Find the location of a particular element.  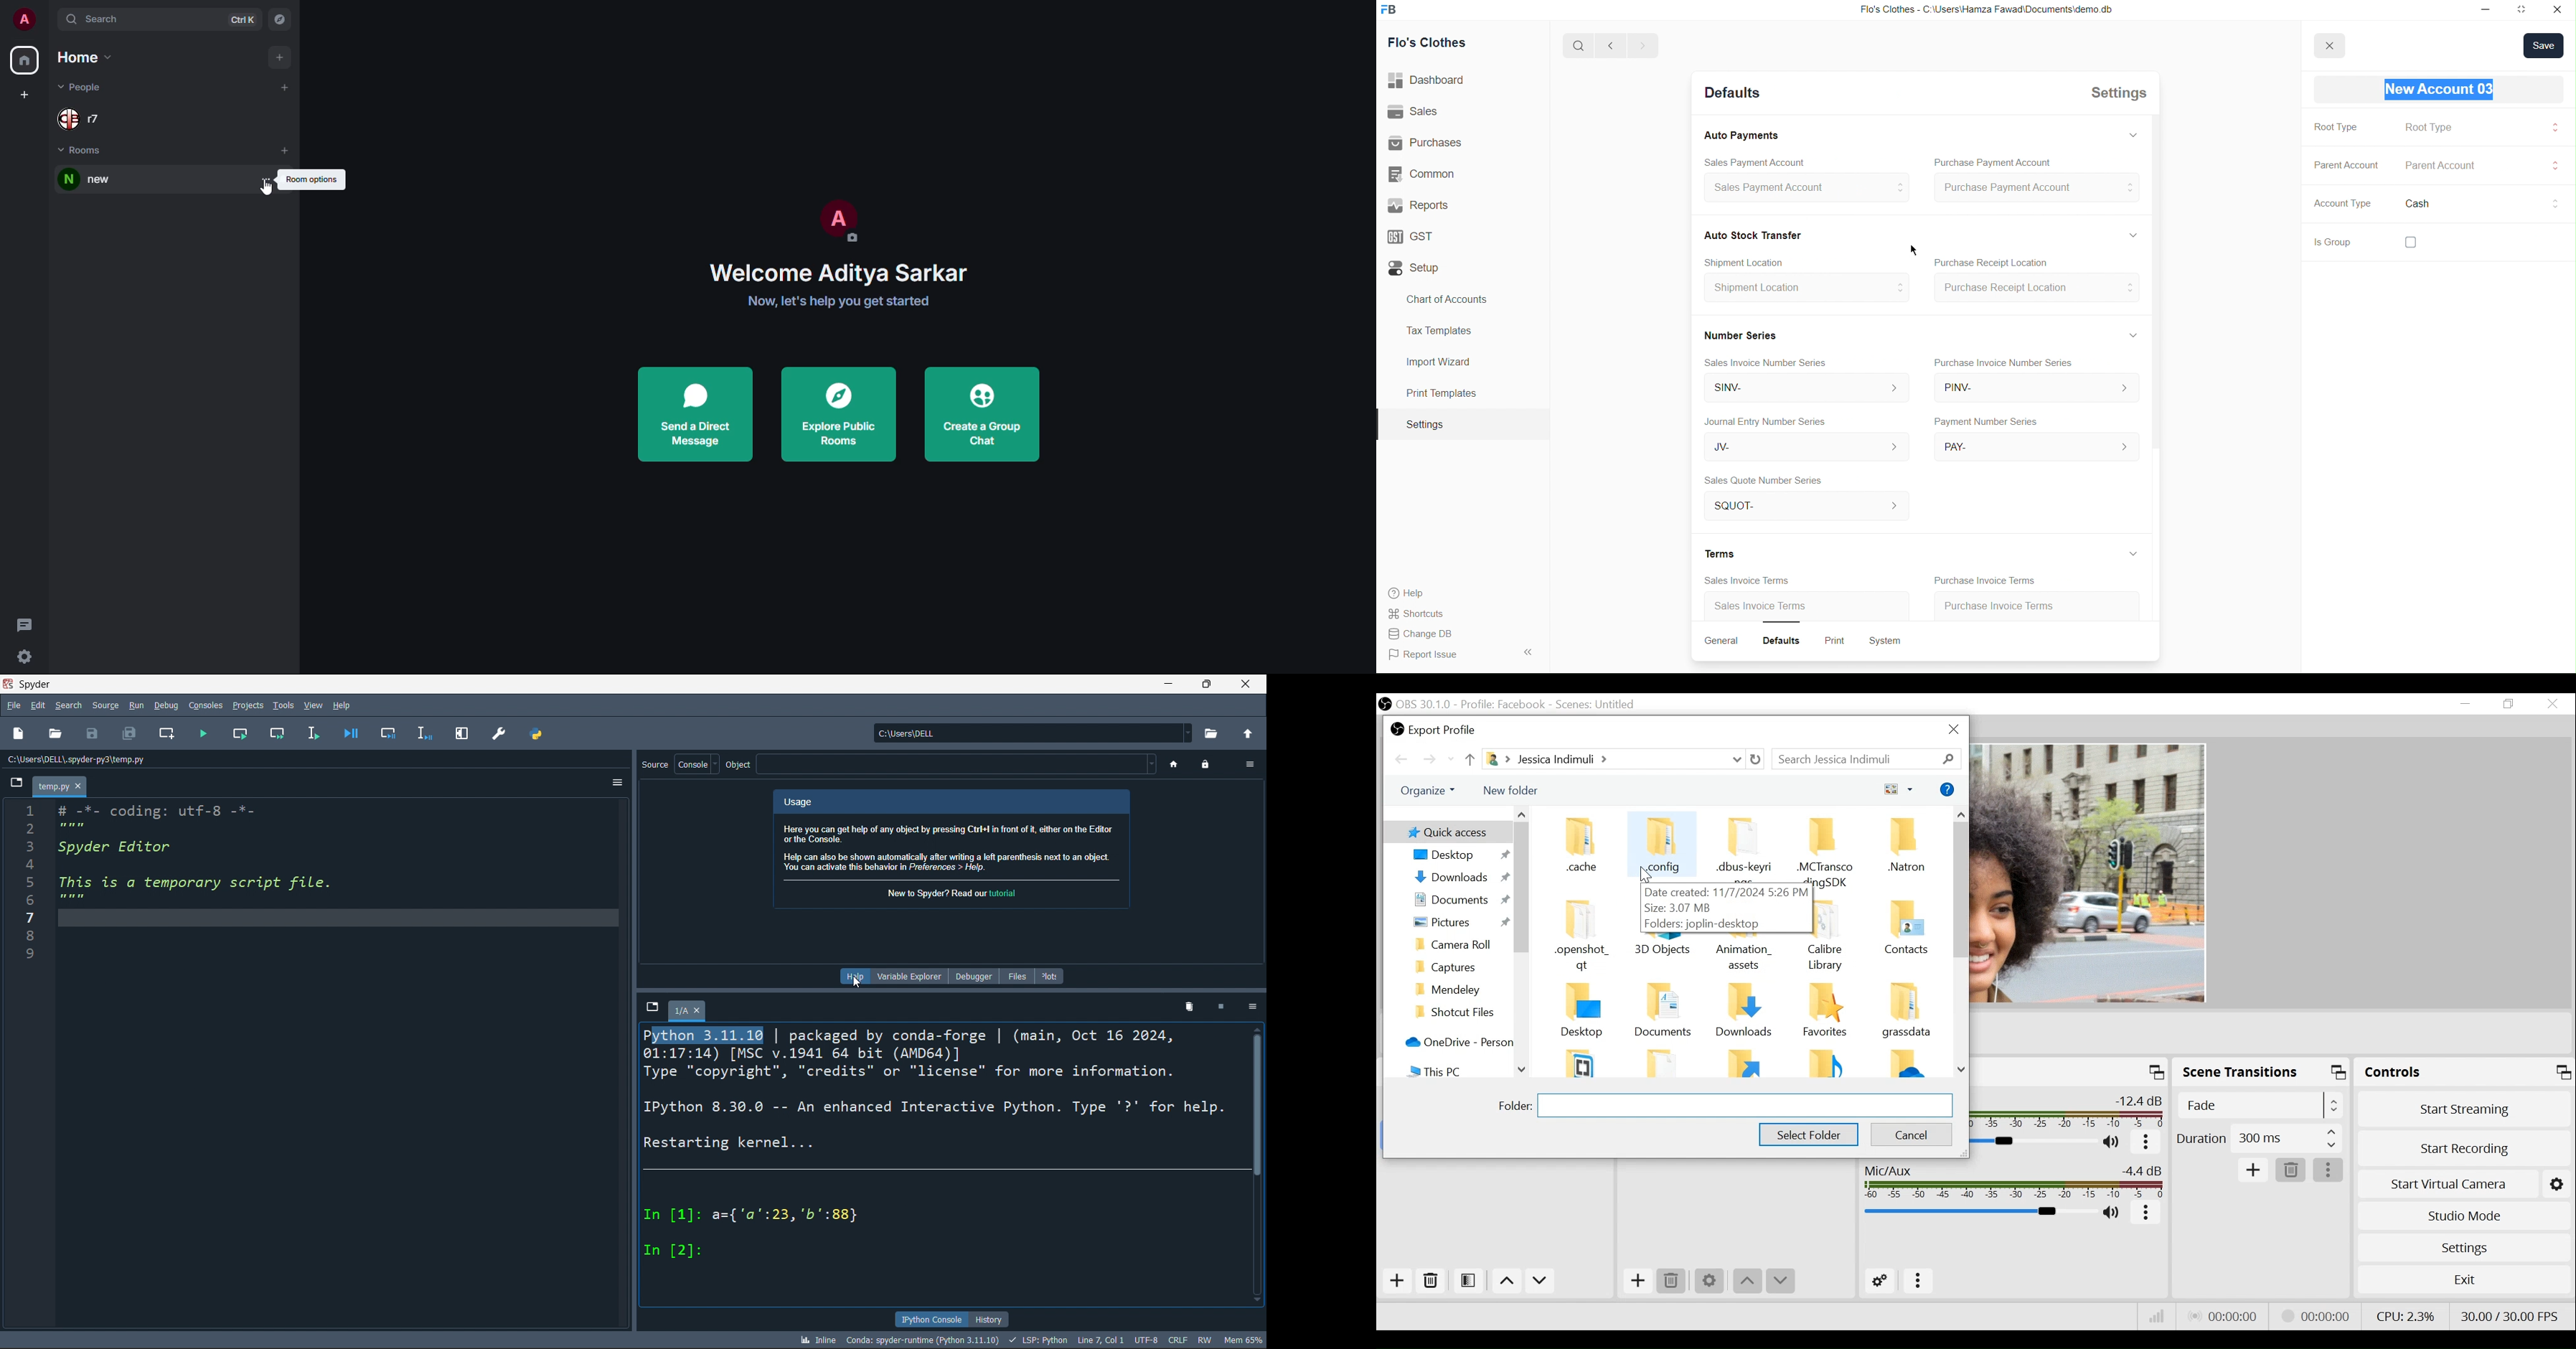

save is located at coordinates (91, 735).